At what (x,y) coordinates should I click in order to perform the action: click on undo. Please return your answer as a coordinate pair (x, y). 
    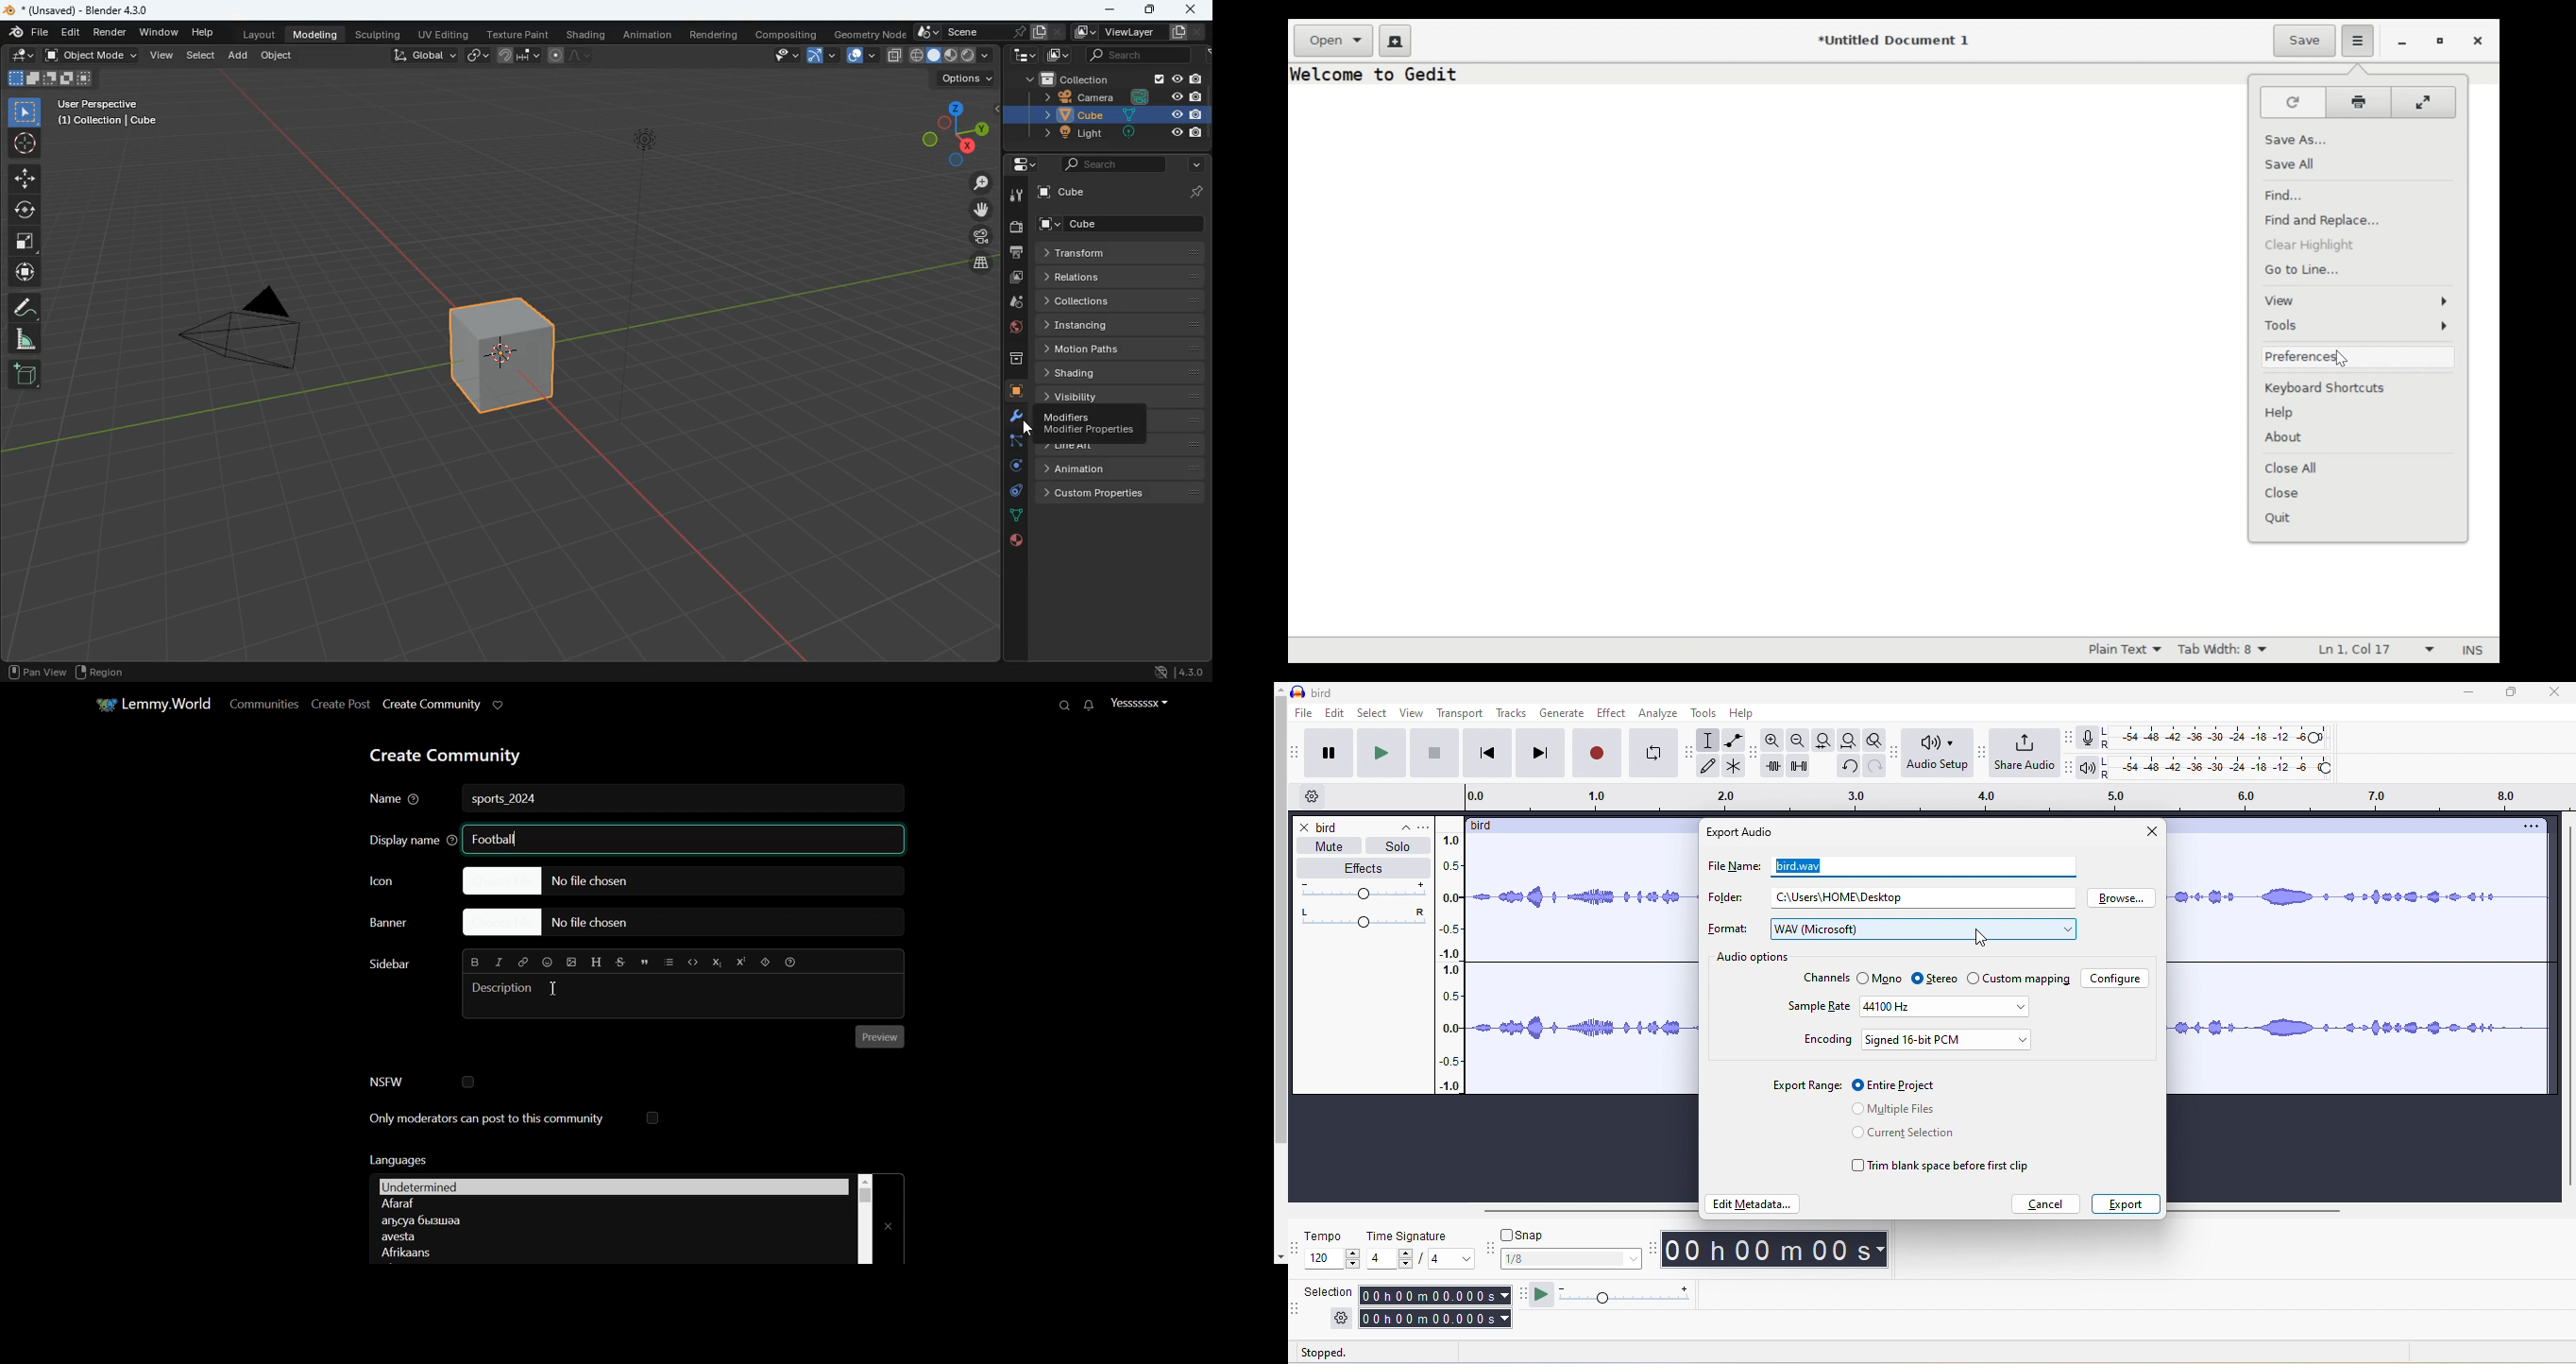
    Looking at the image, I should click on (1847, 770).